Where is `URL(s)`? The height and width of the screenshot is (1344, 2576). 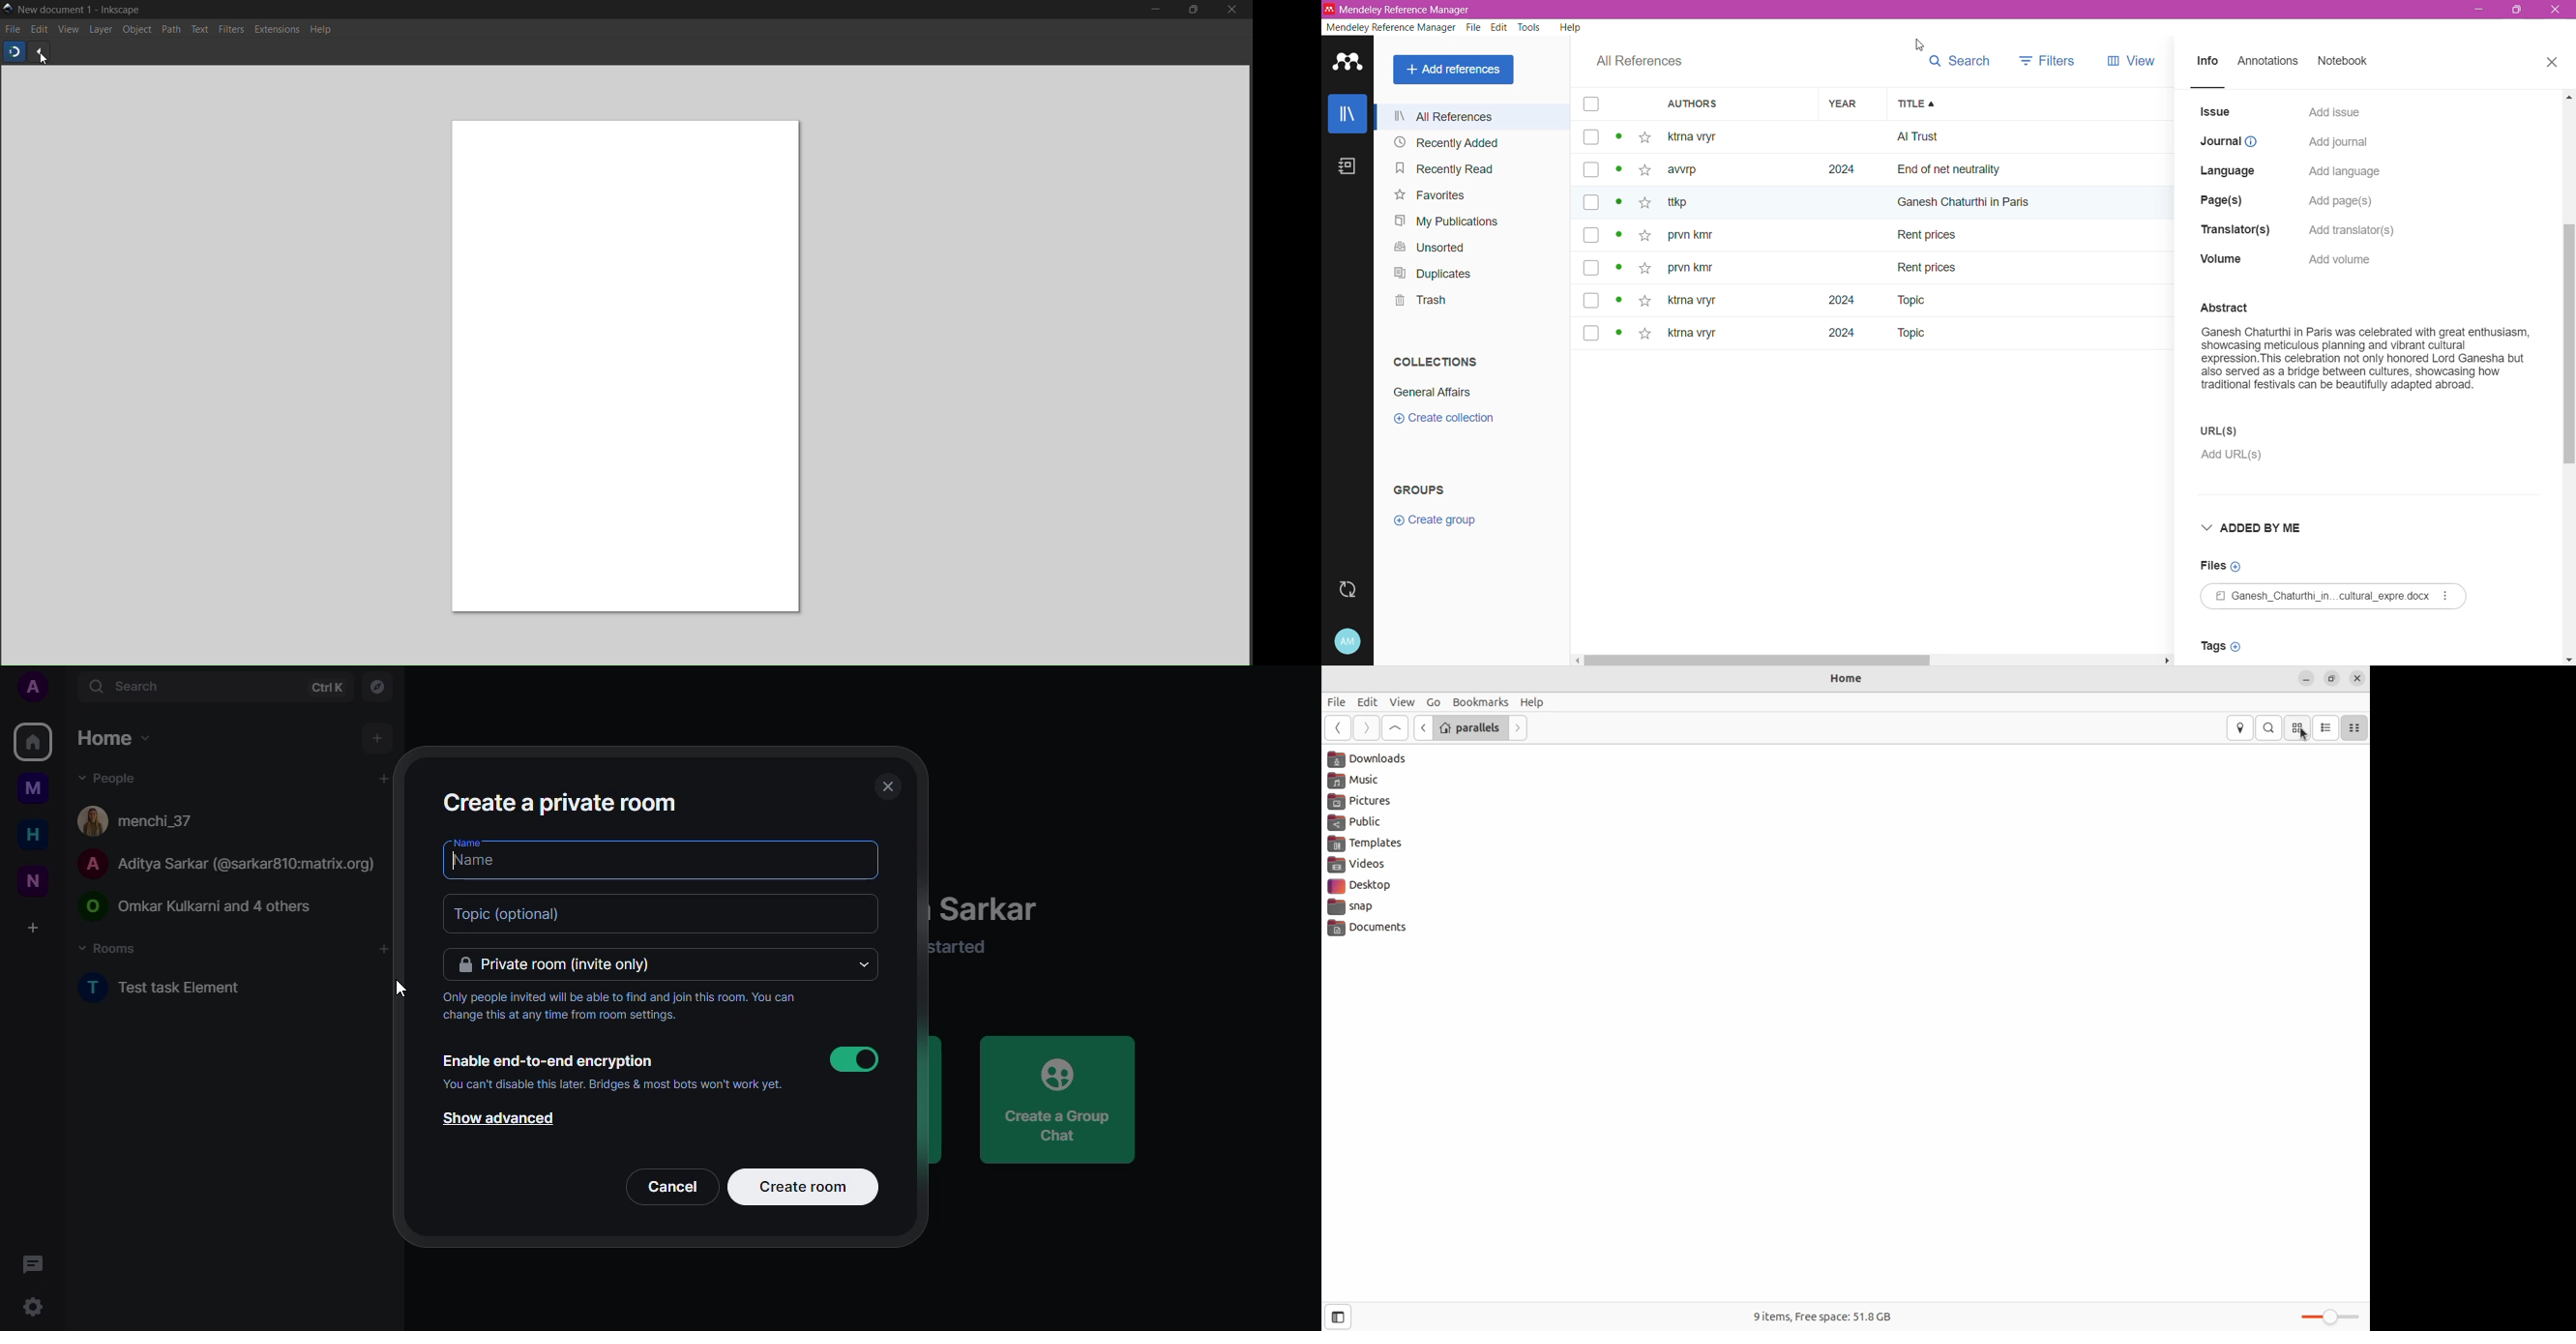
URL(s) is located at coordinates (2245, 431).